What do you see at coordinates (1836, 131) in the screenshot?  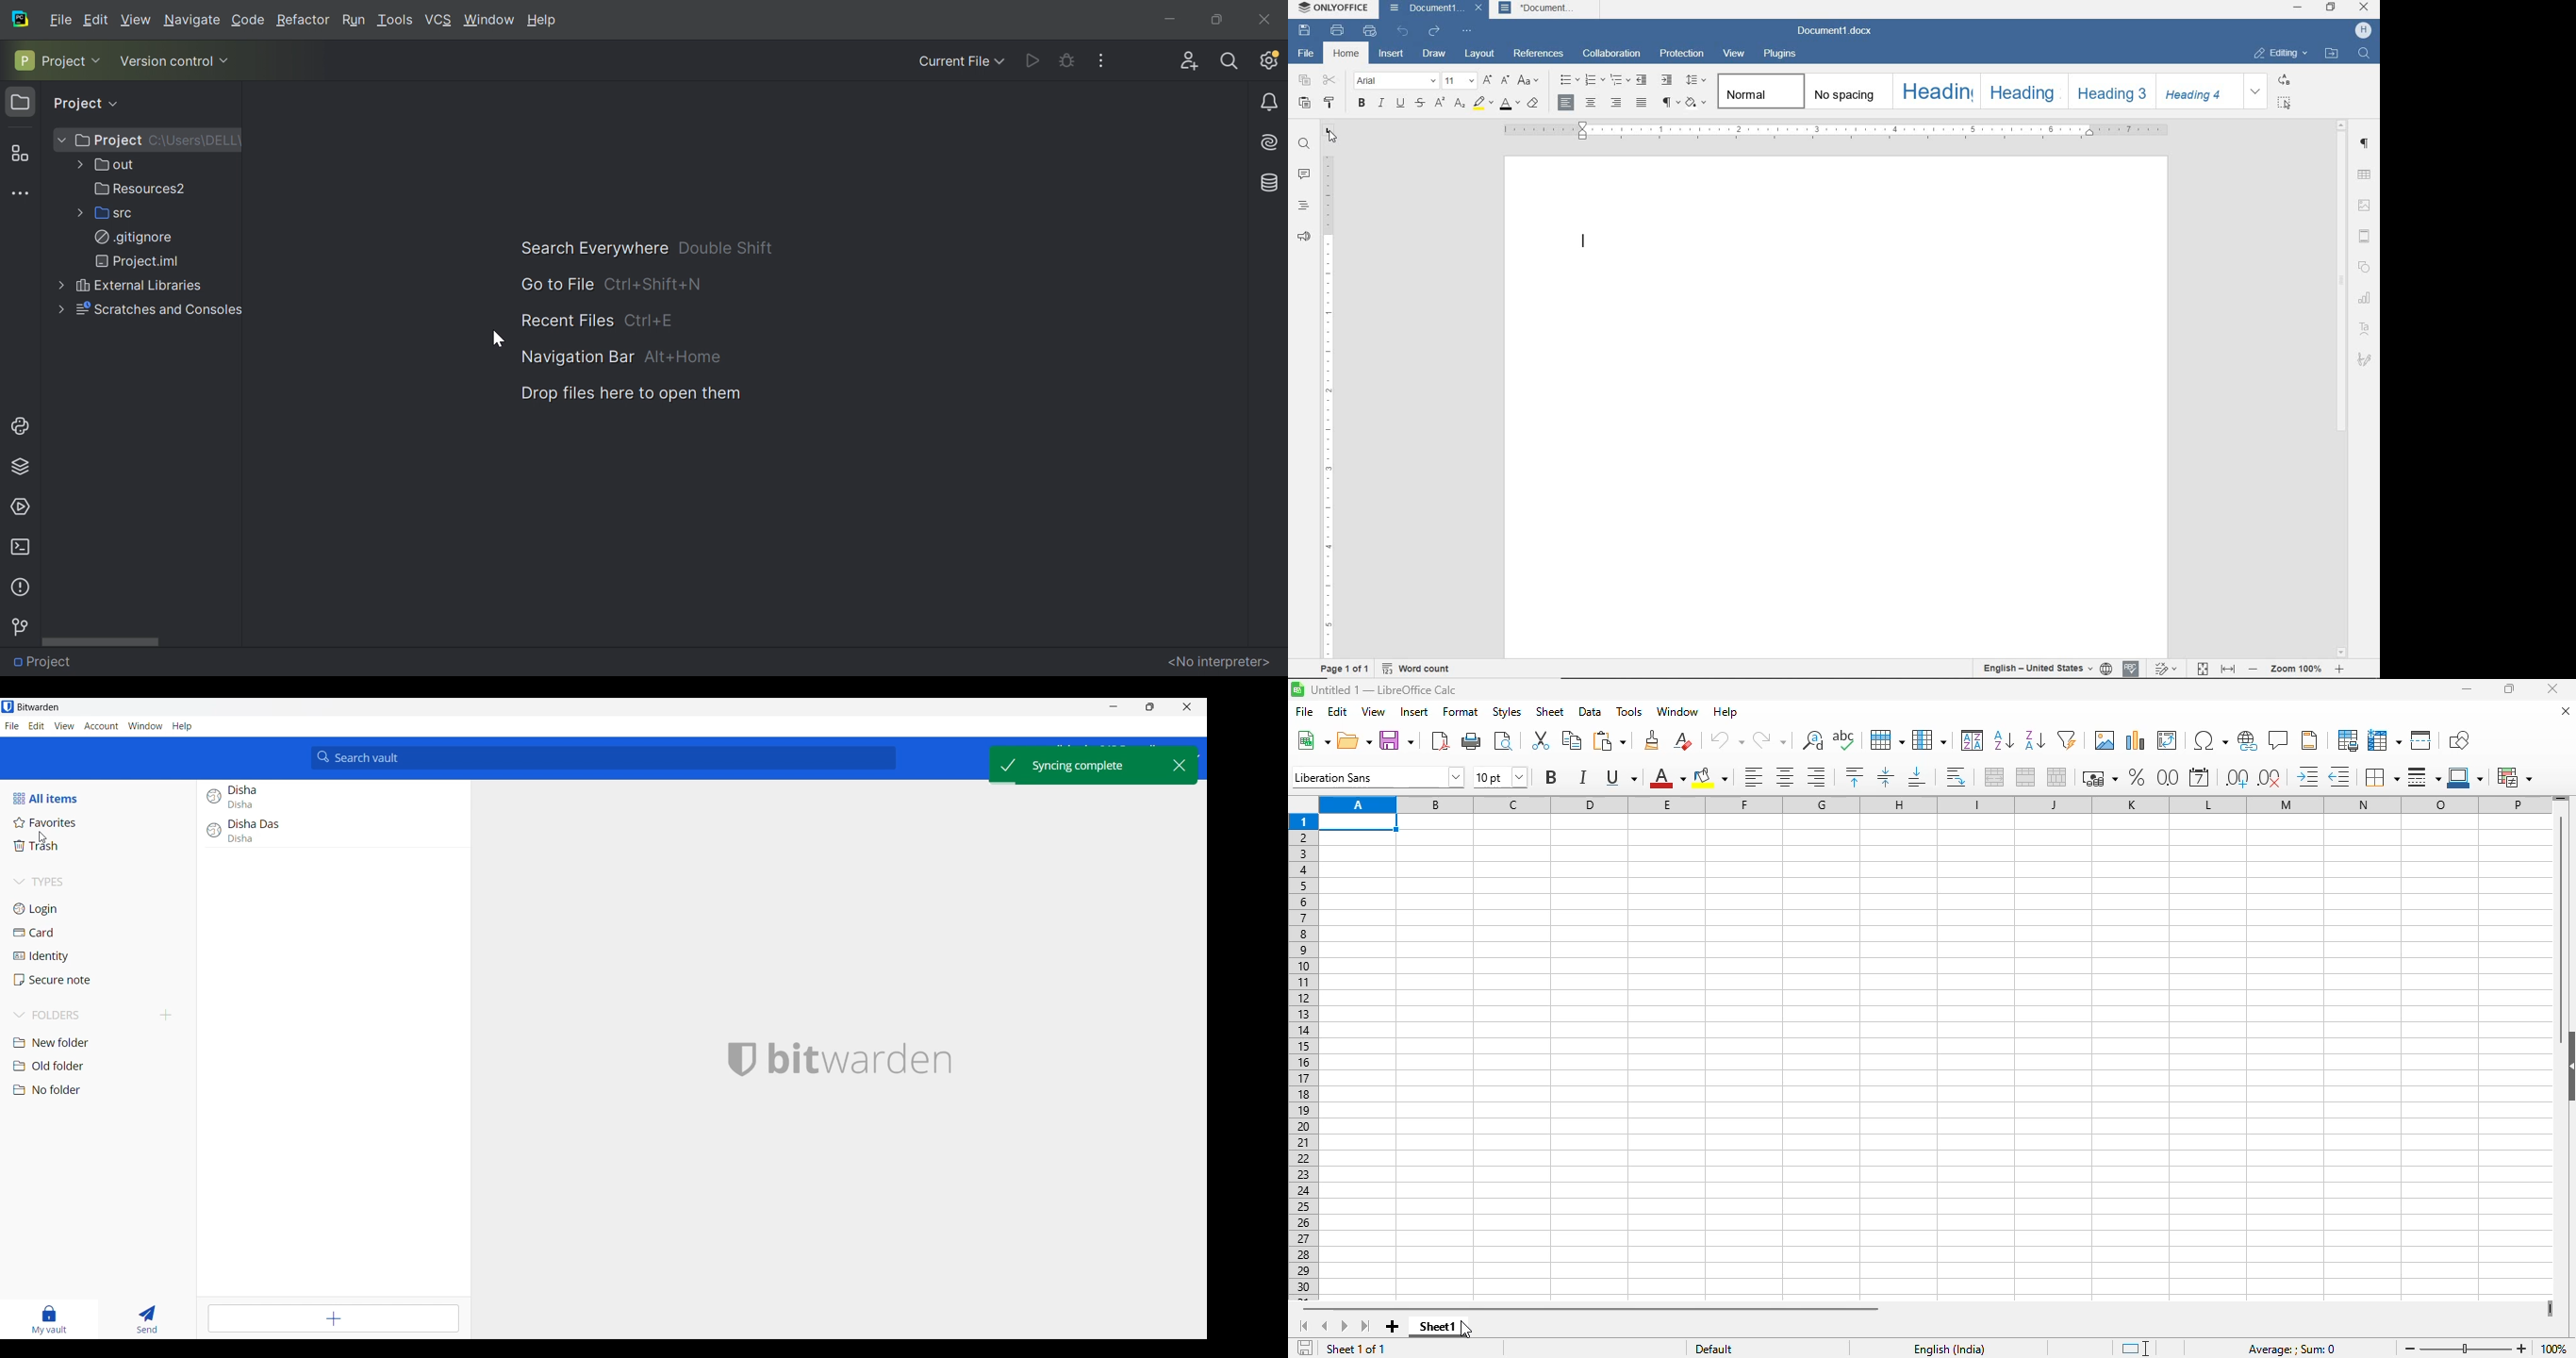 I see `RULER` at bounding box center [1836, 131].